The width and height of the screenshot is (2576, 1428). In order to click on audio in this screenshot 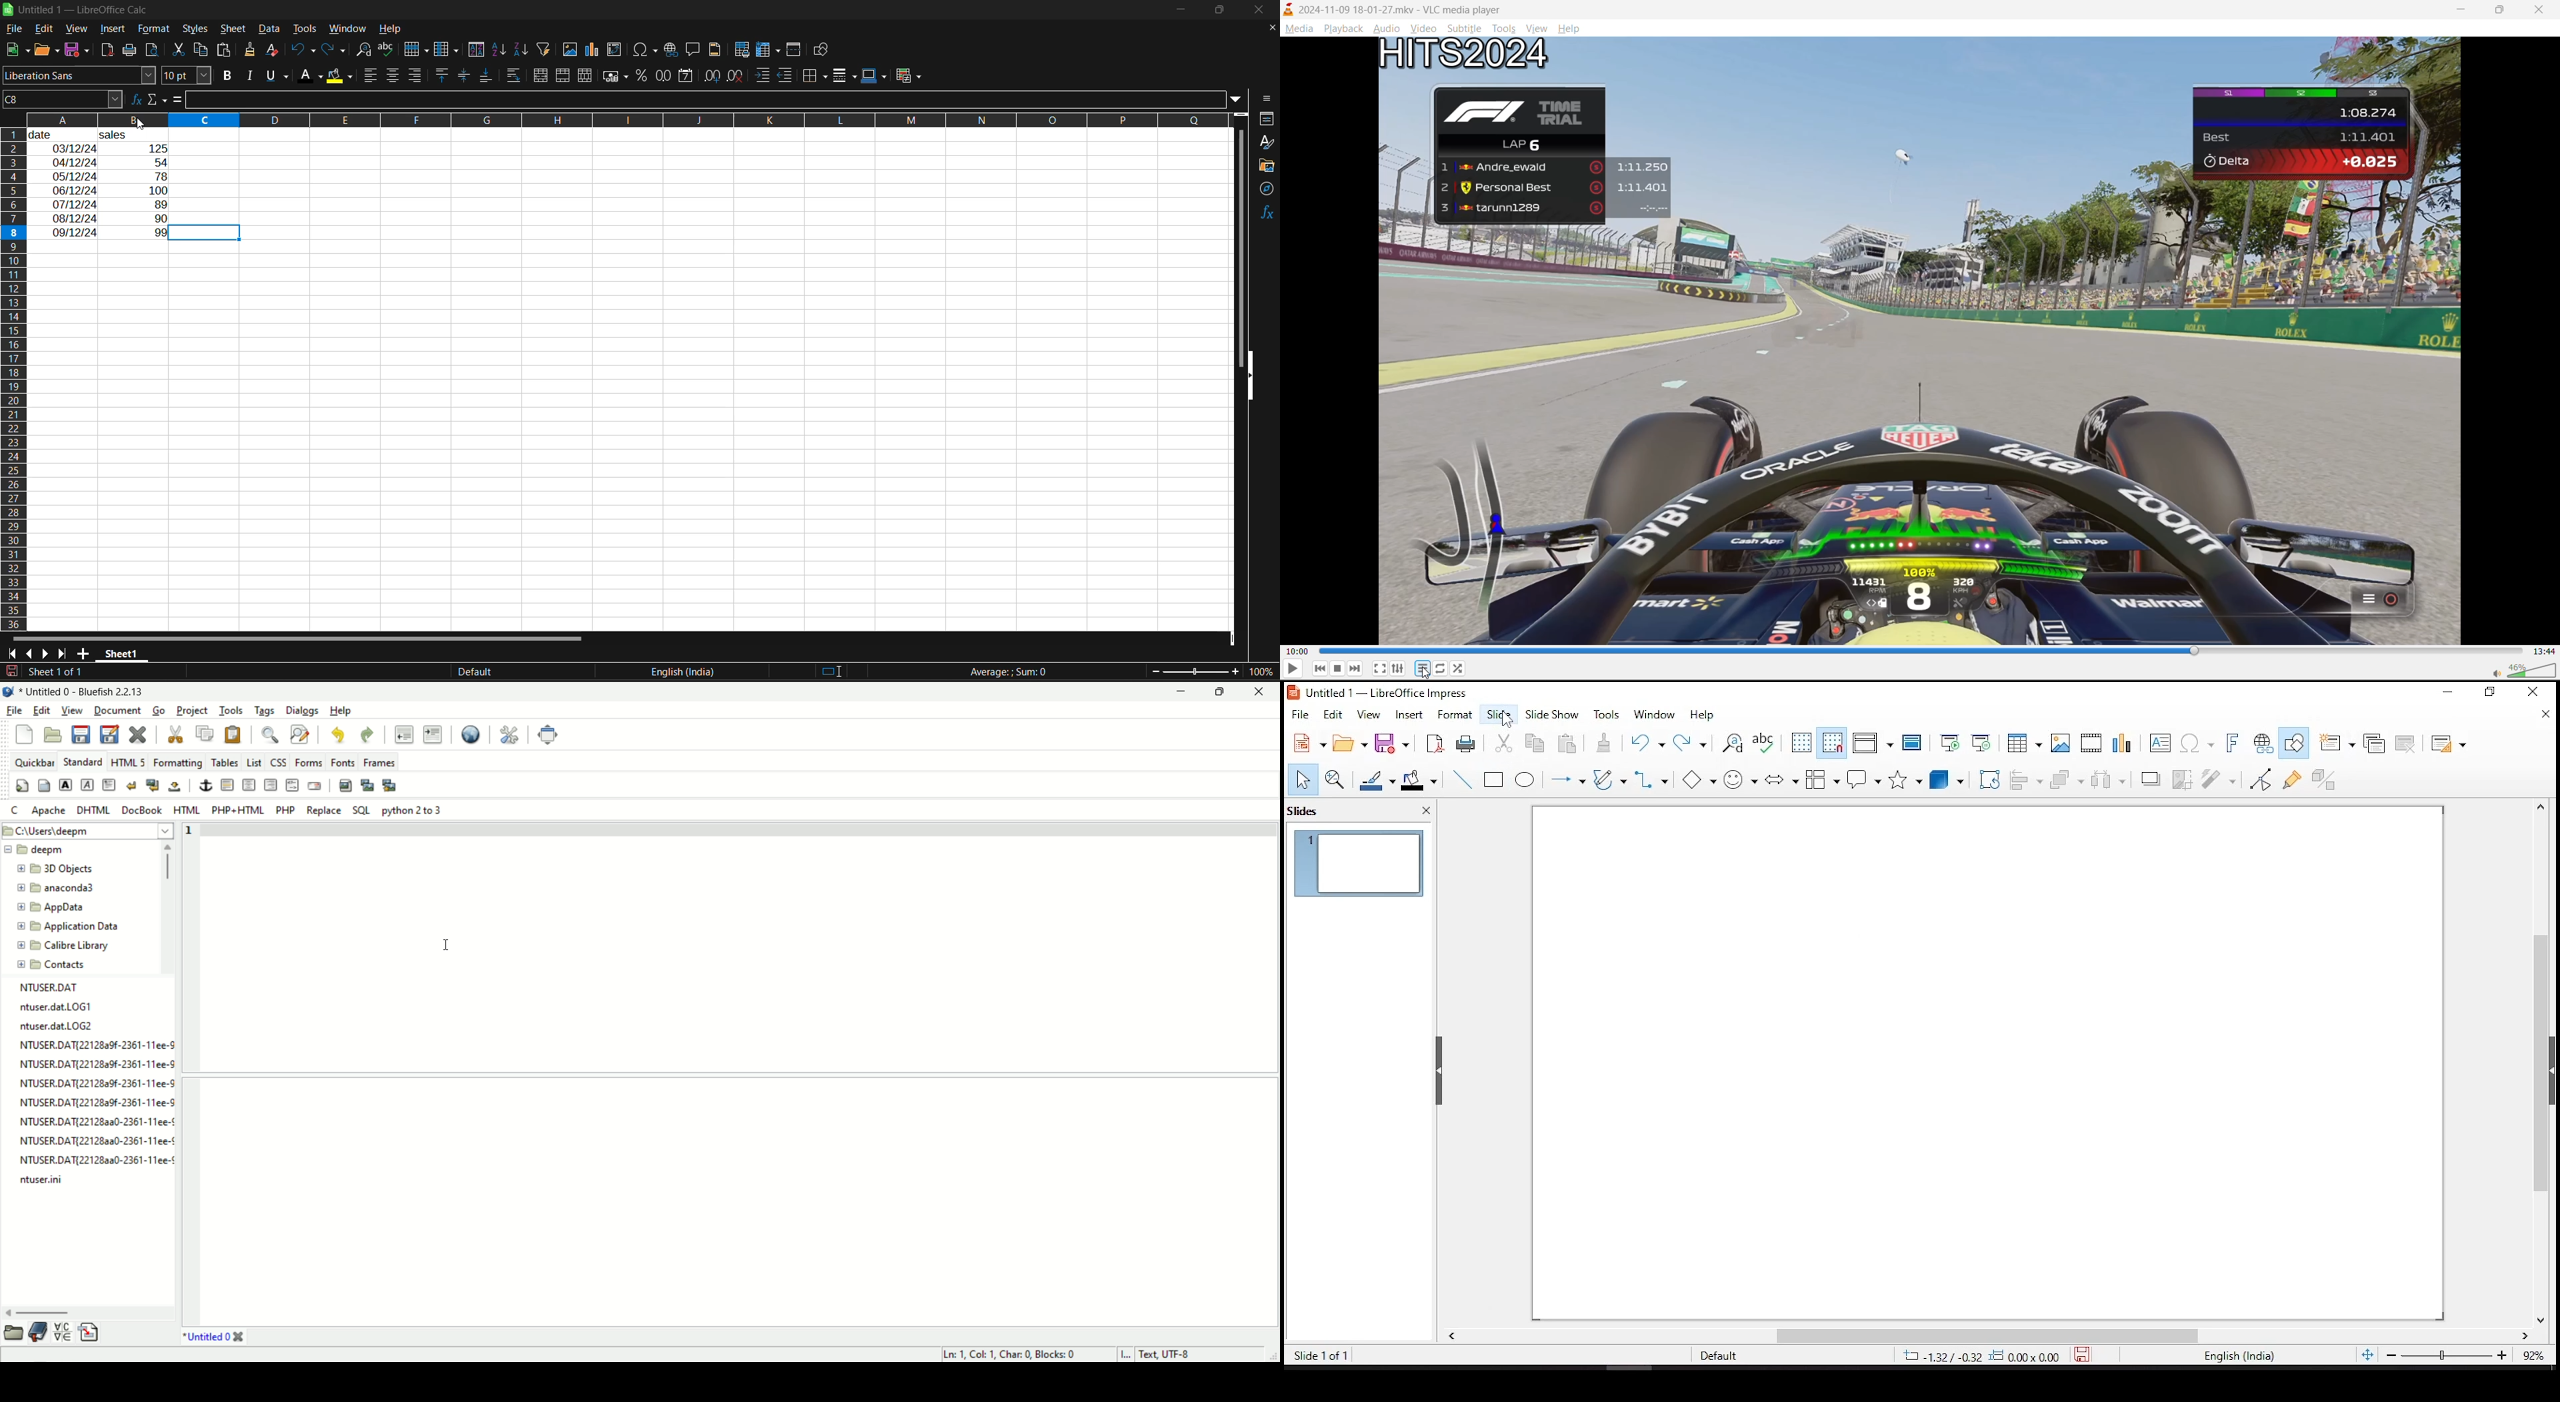, I will do `click(1386, 28)`.